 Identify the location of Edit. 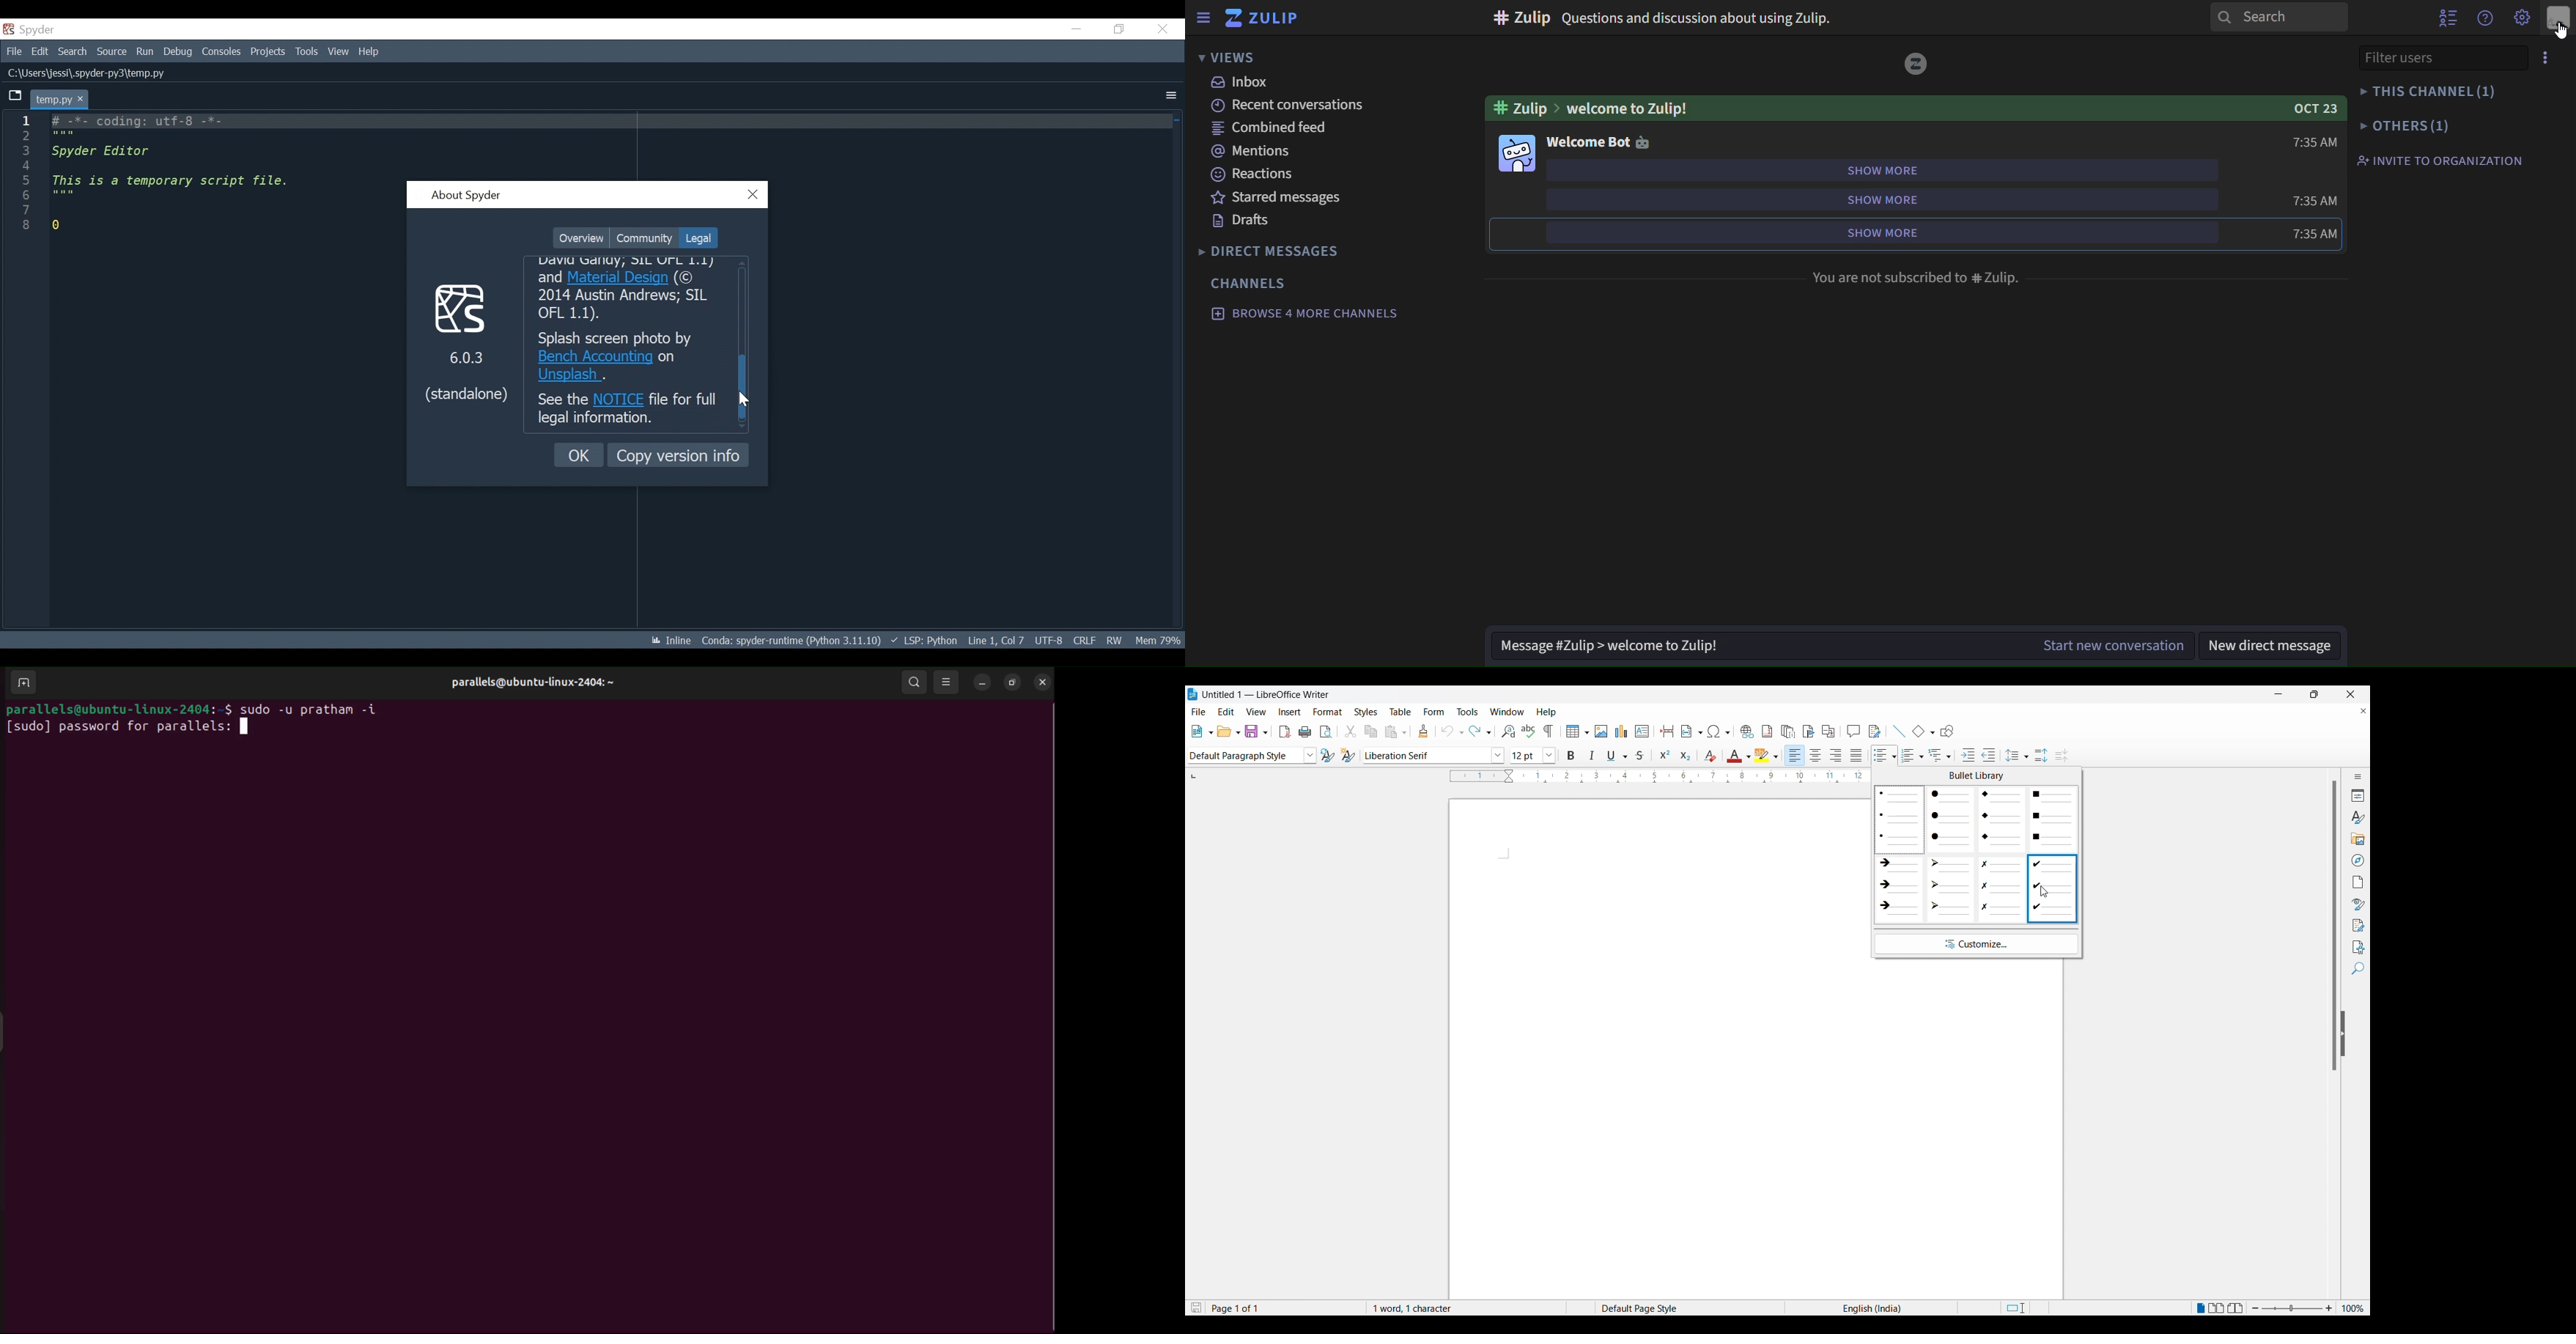
(1225, 710).